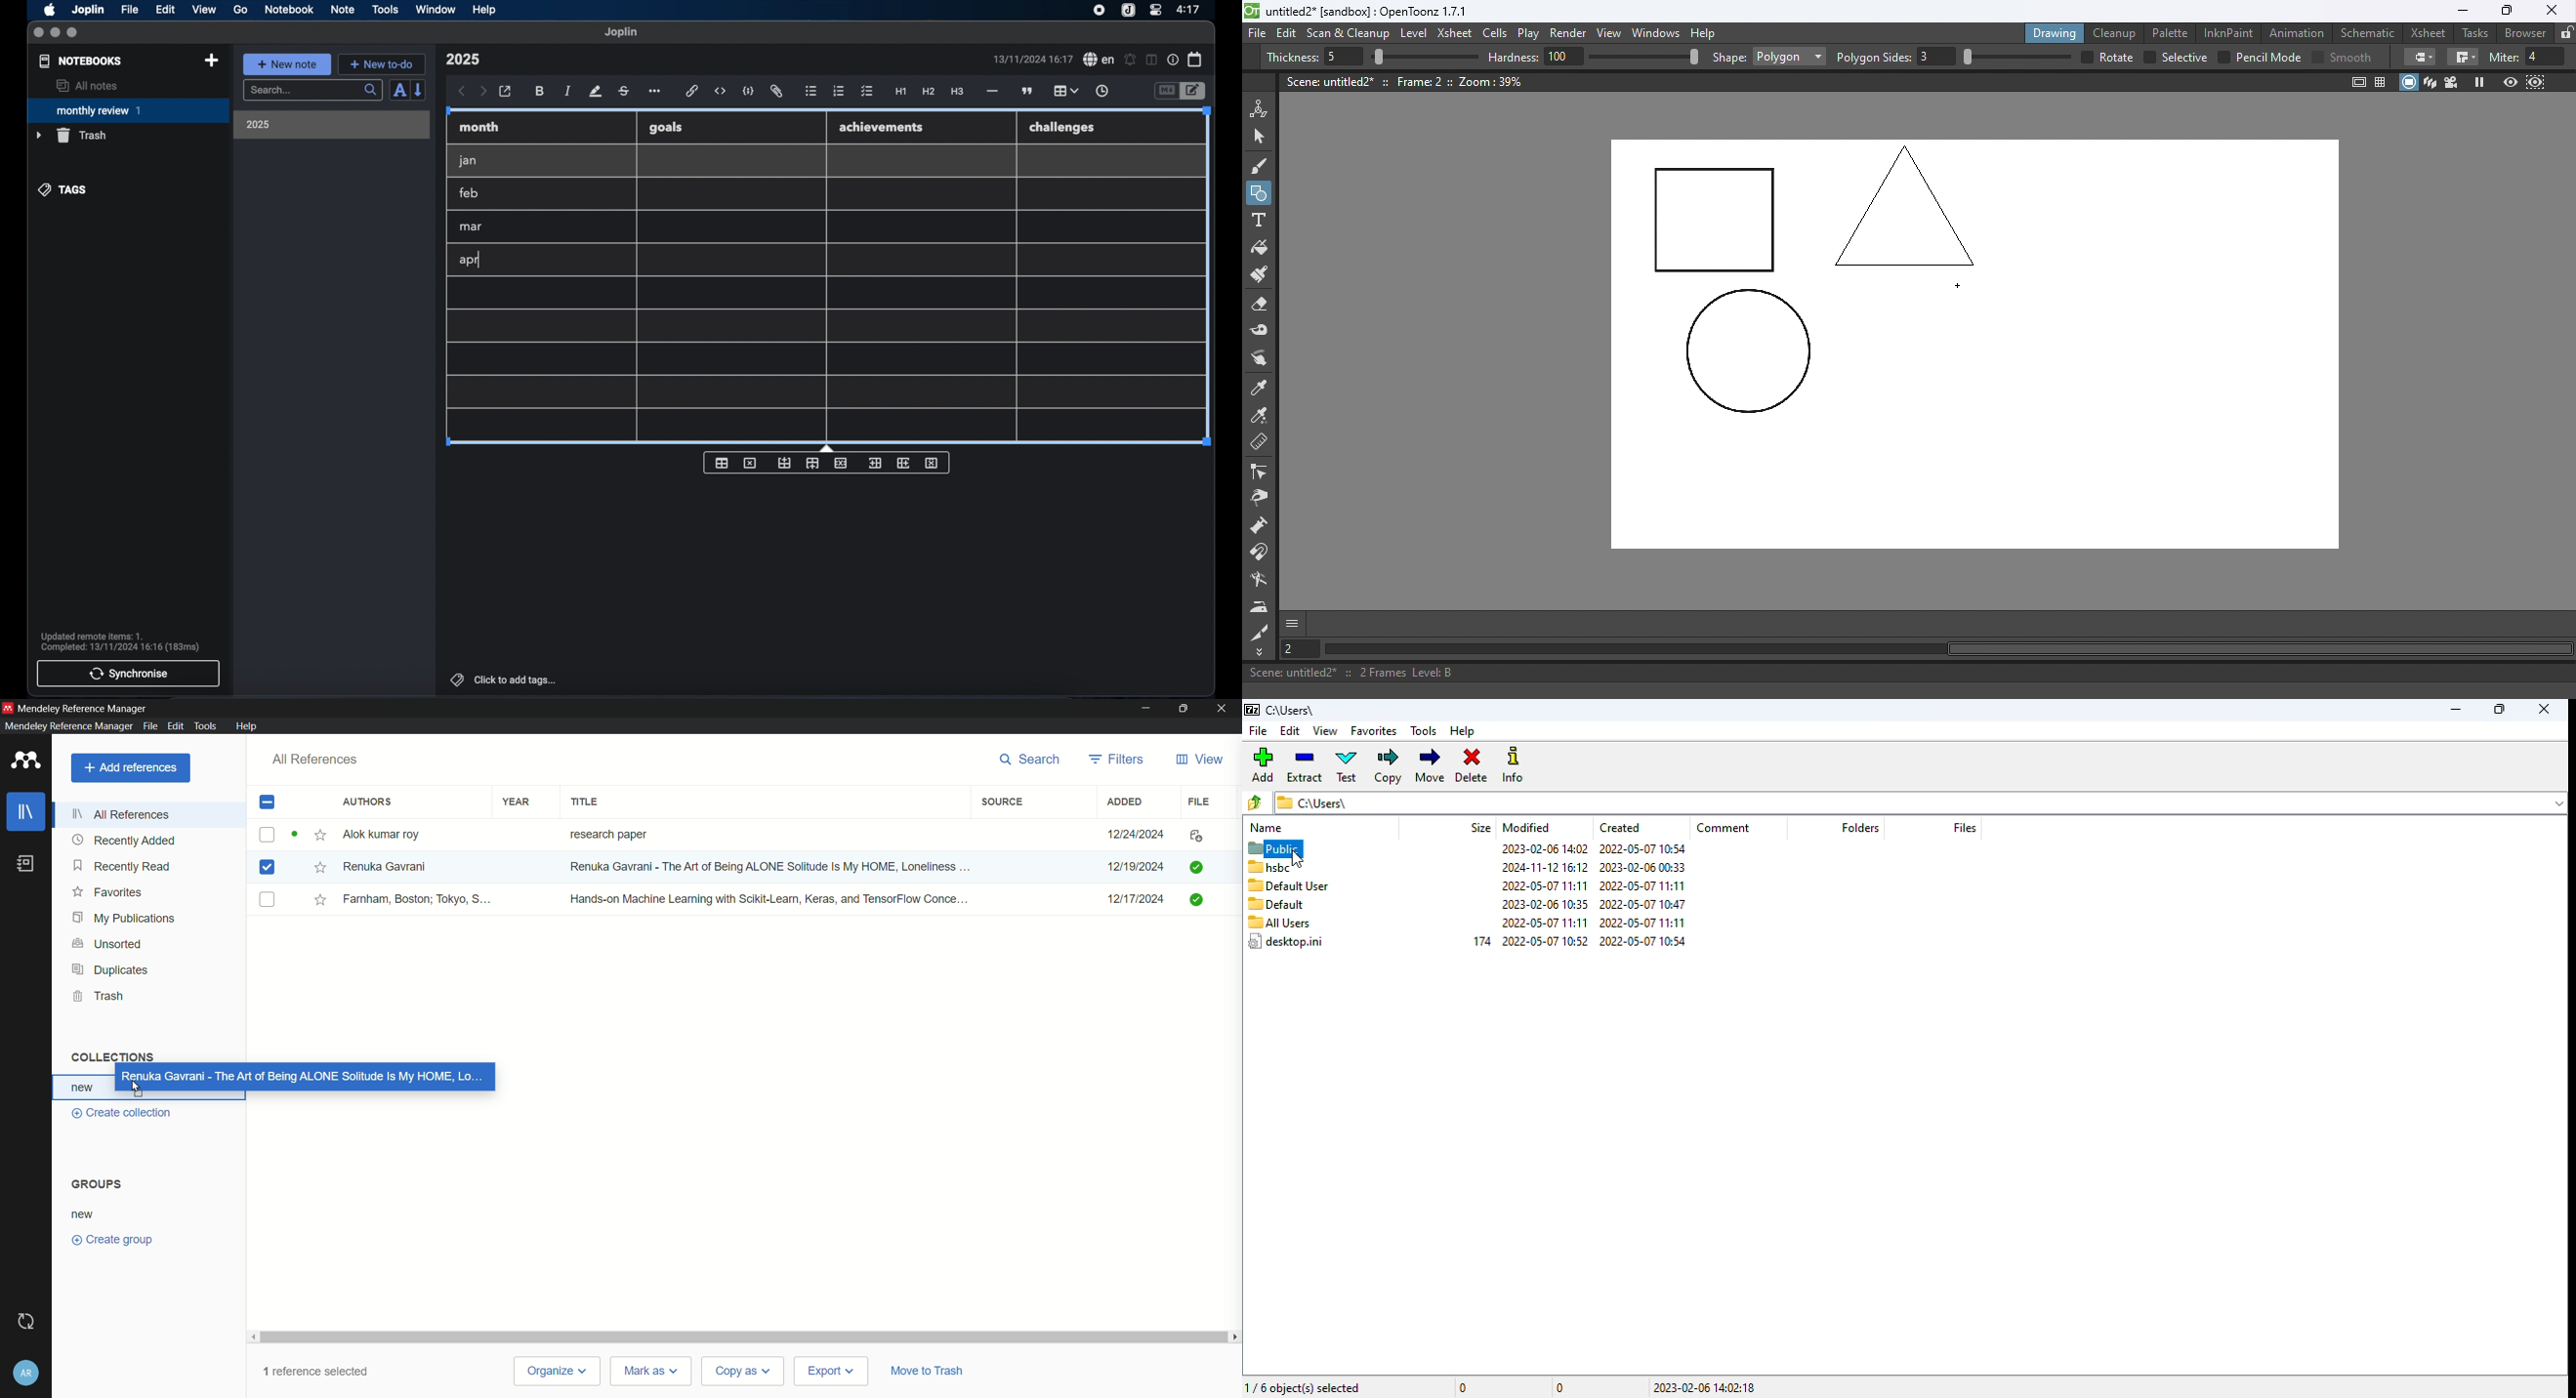 The image size is (2576, 1400). Describe the element at coordinates (1128, 11) in the screenshot. I see `joplin icon` at that location.